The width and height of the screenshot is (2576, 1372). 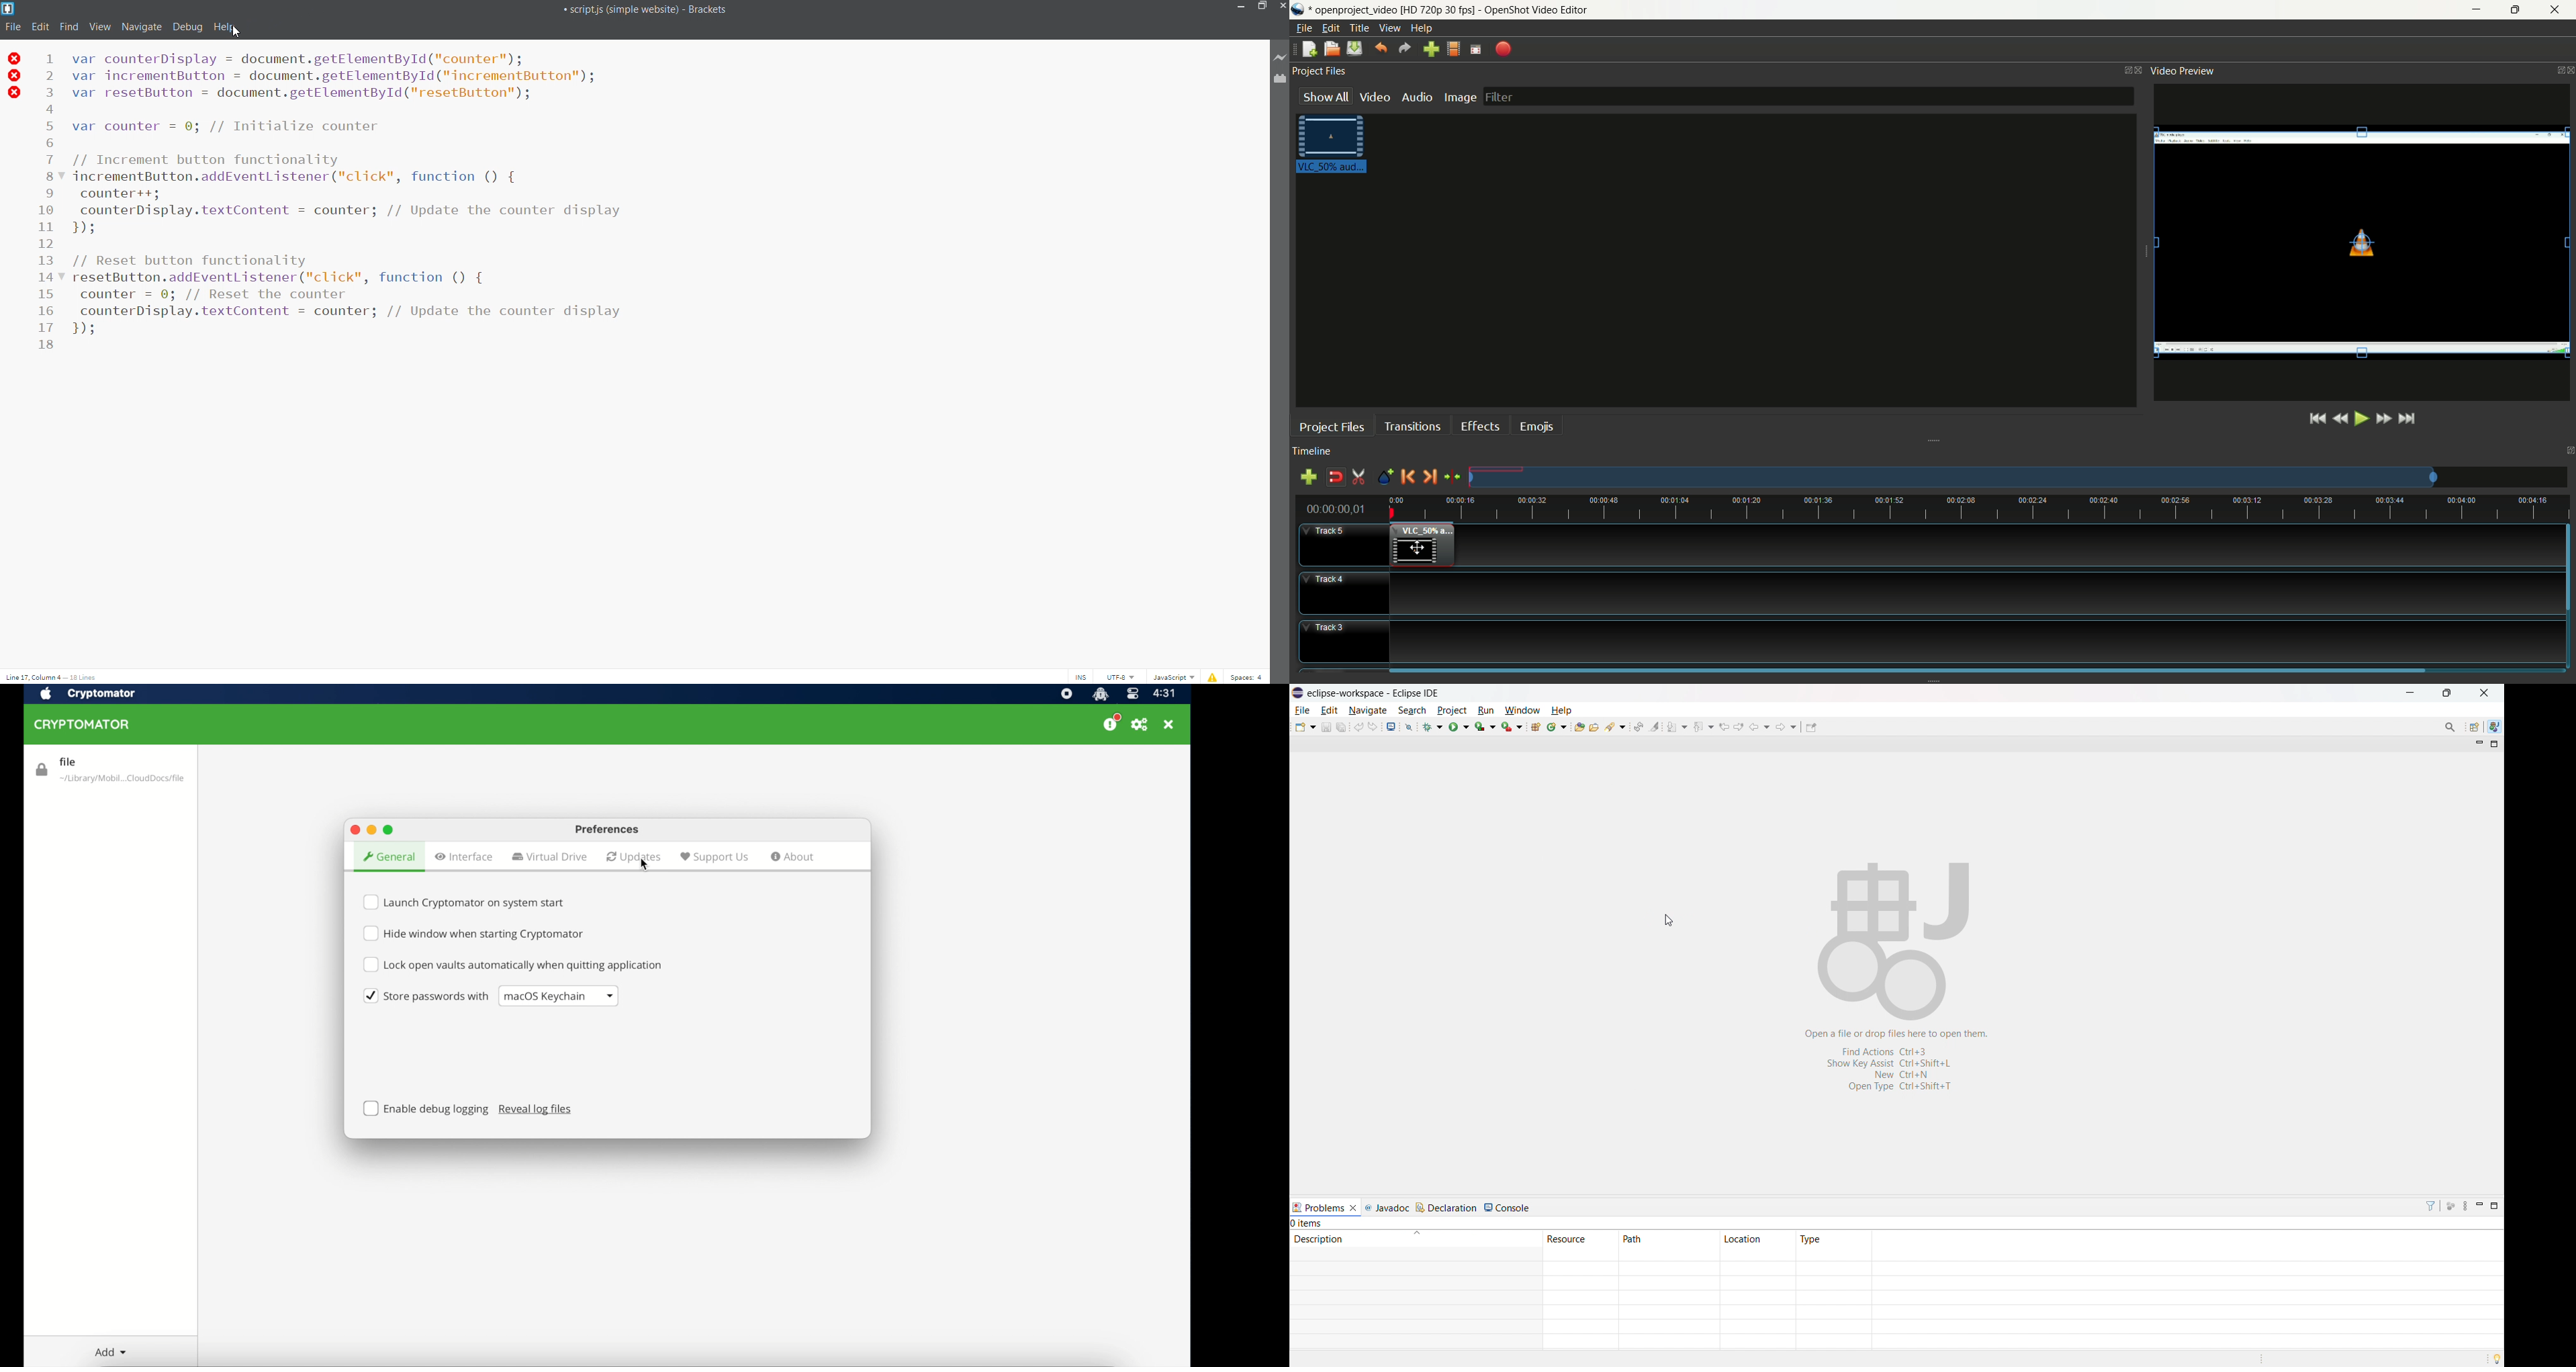 What do you see at coordinates (2496, 745) in the screenshot?
I see `maximize` at bounding box center [2496, 745].